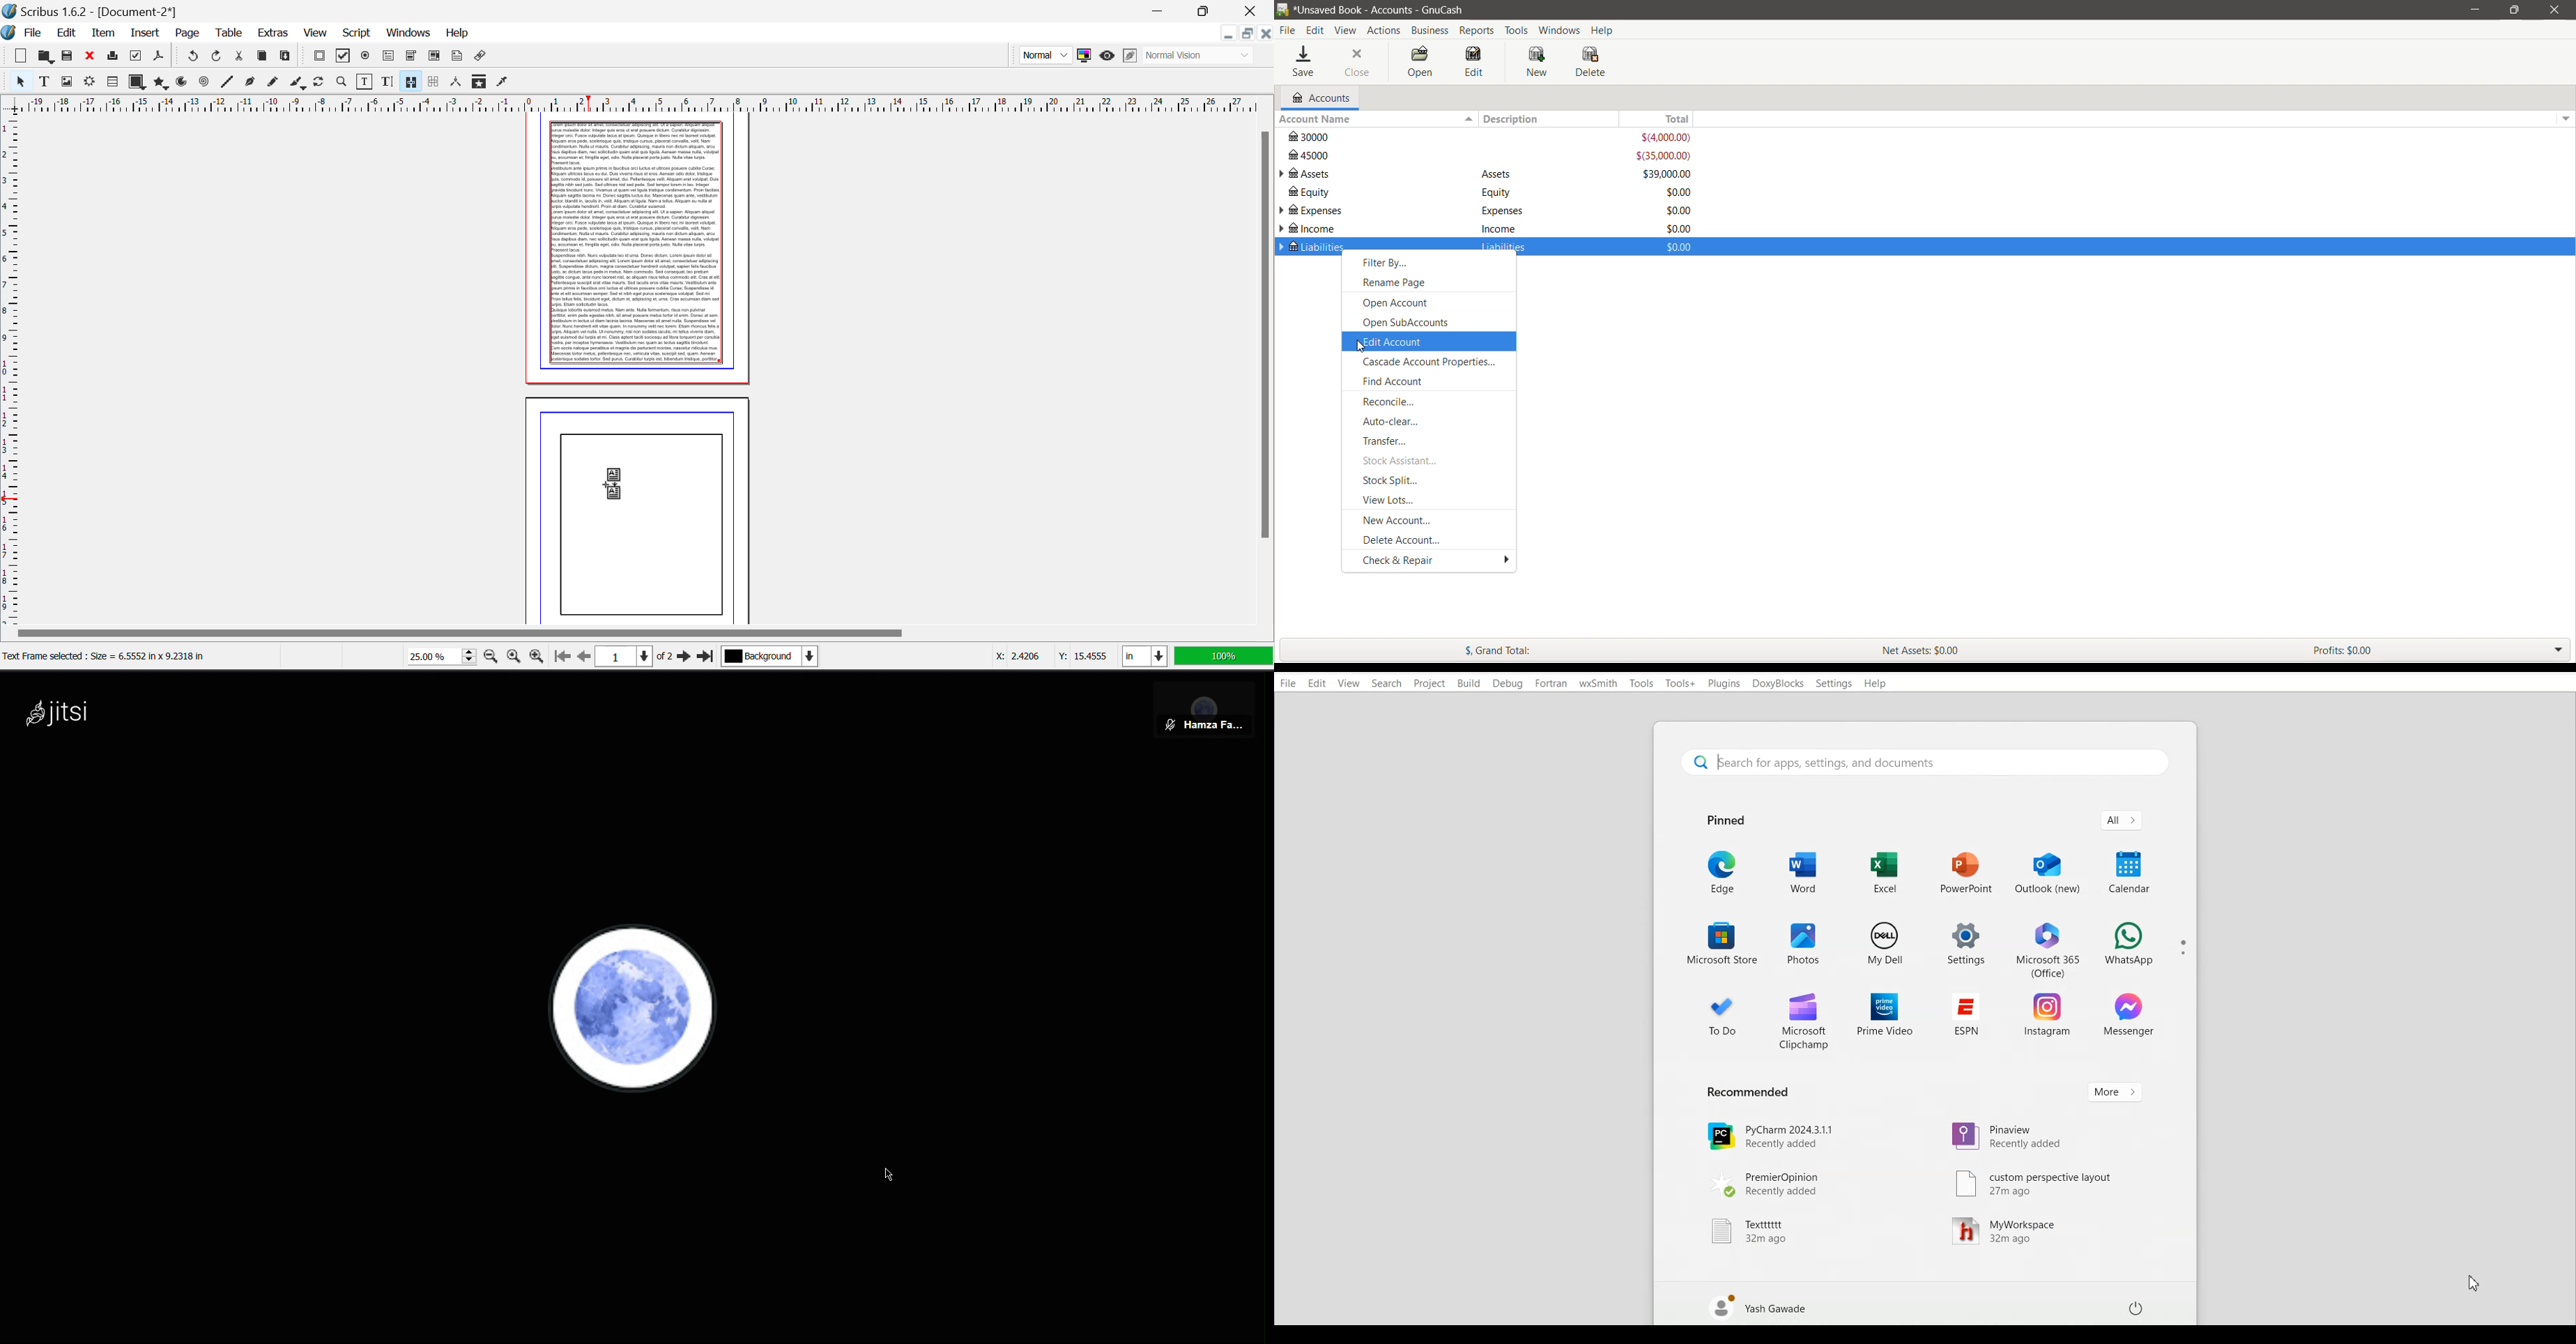  I want to click on Script, so click(357, 34).